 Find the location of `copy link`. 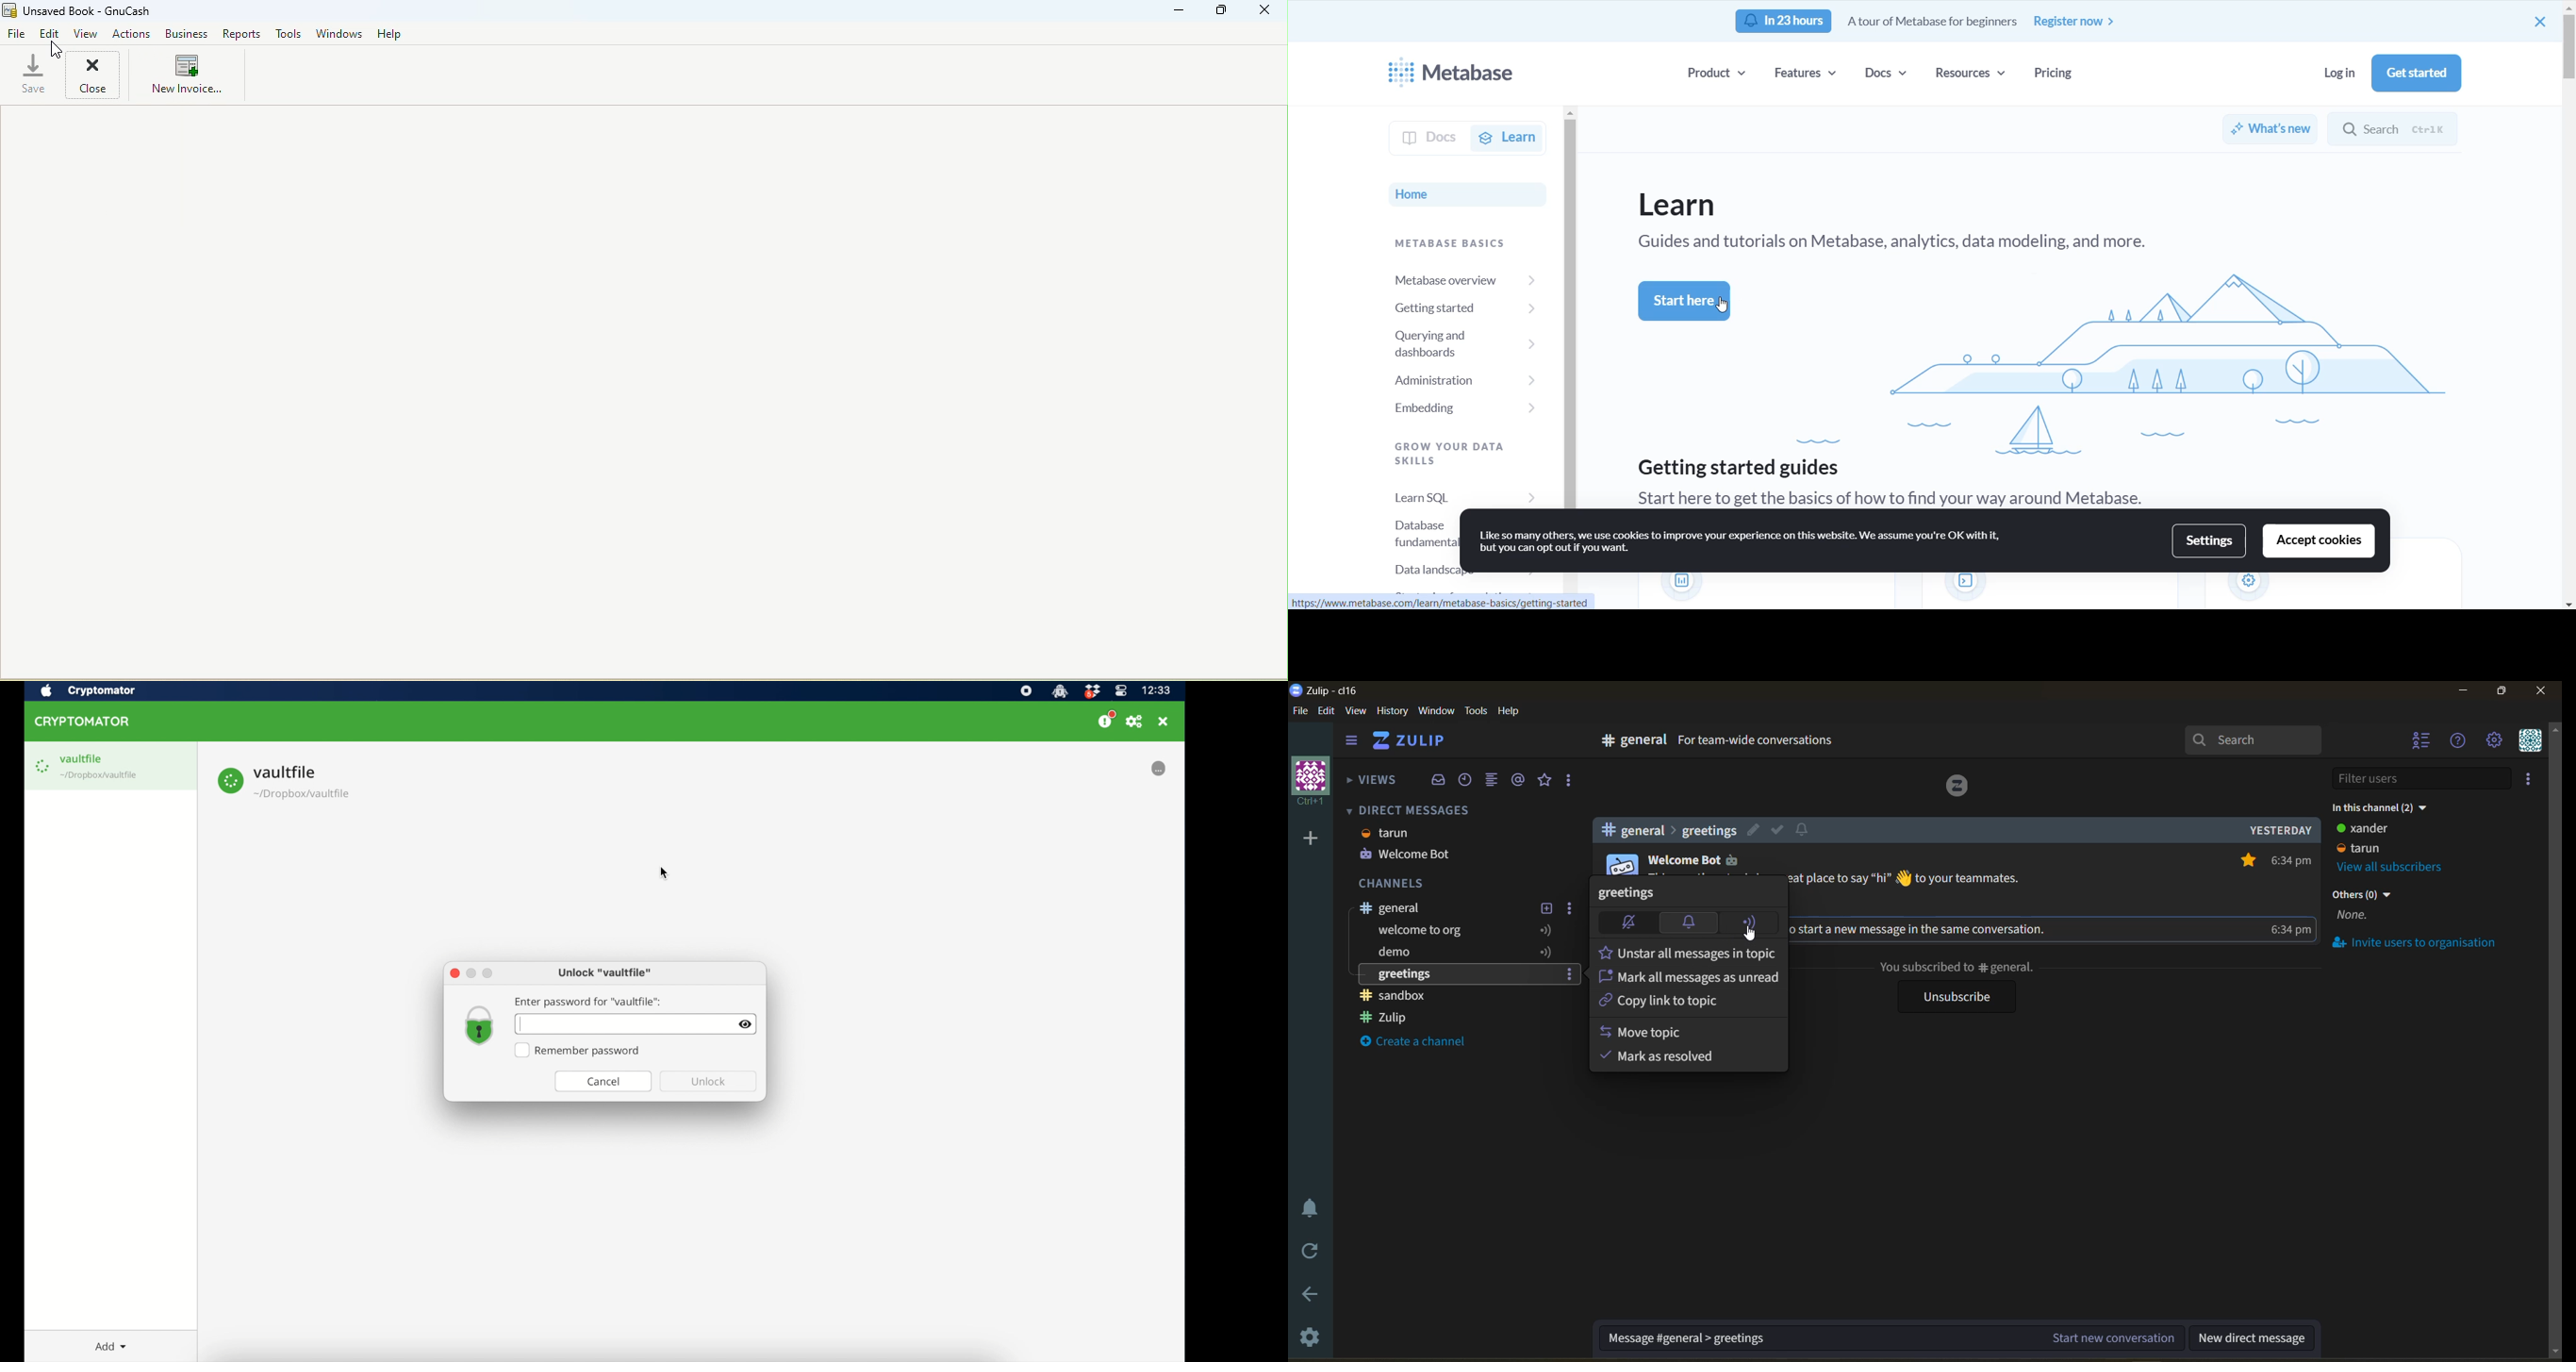

copy link is located at coordinates (1664, 1003).